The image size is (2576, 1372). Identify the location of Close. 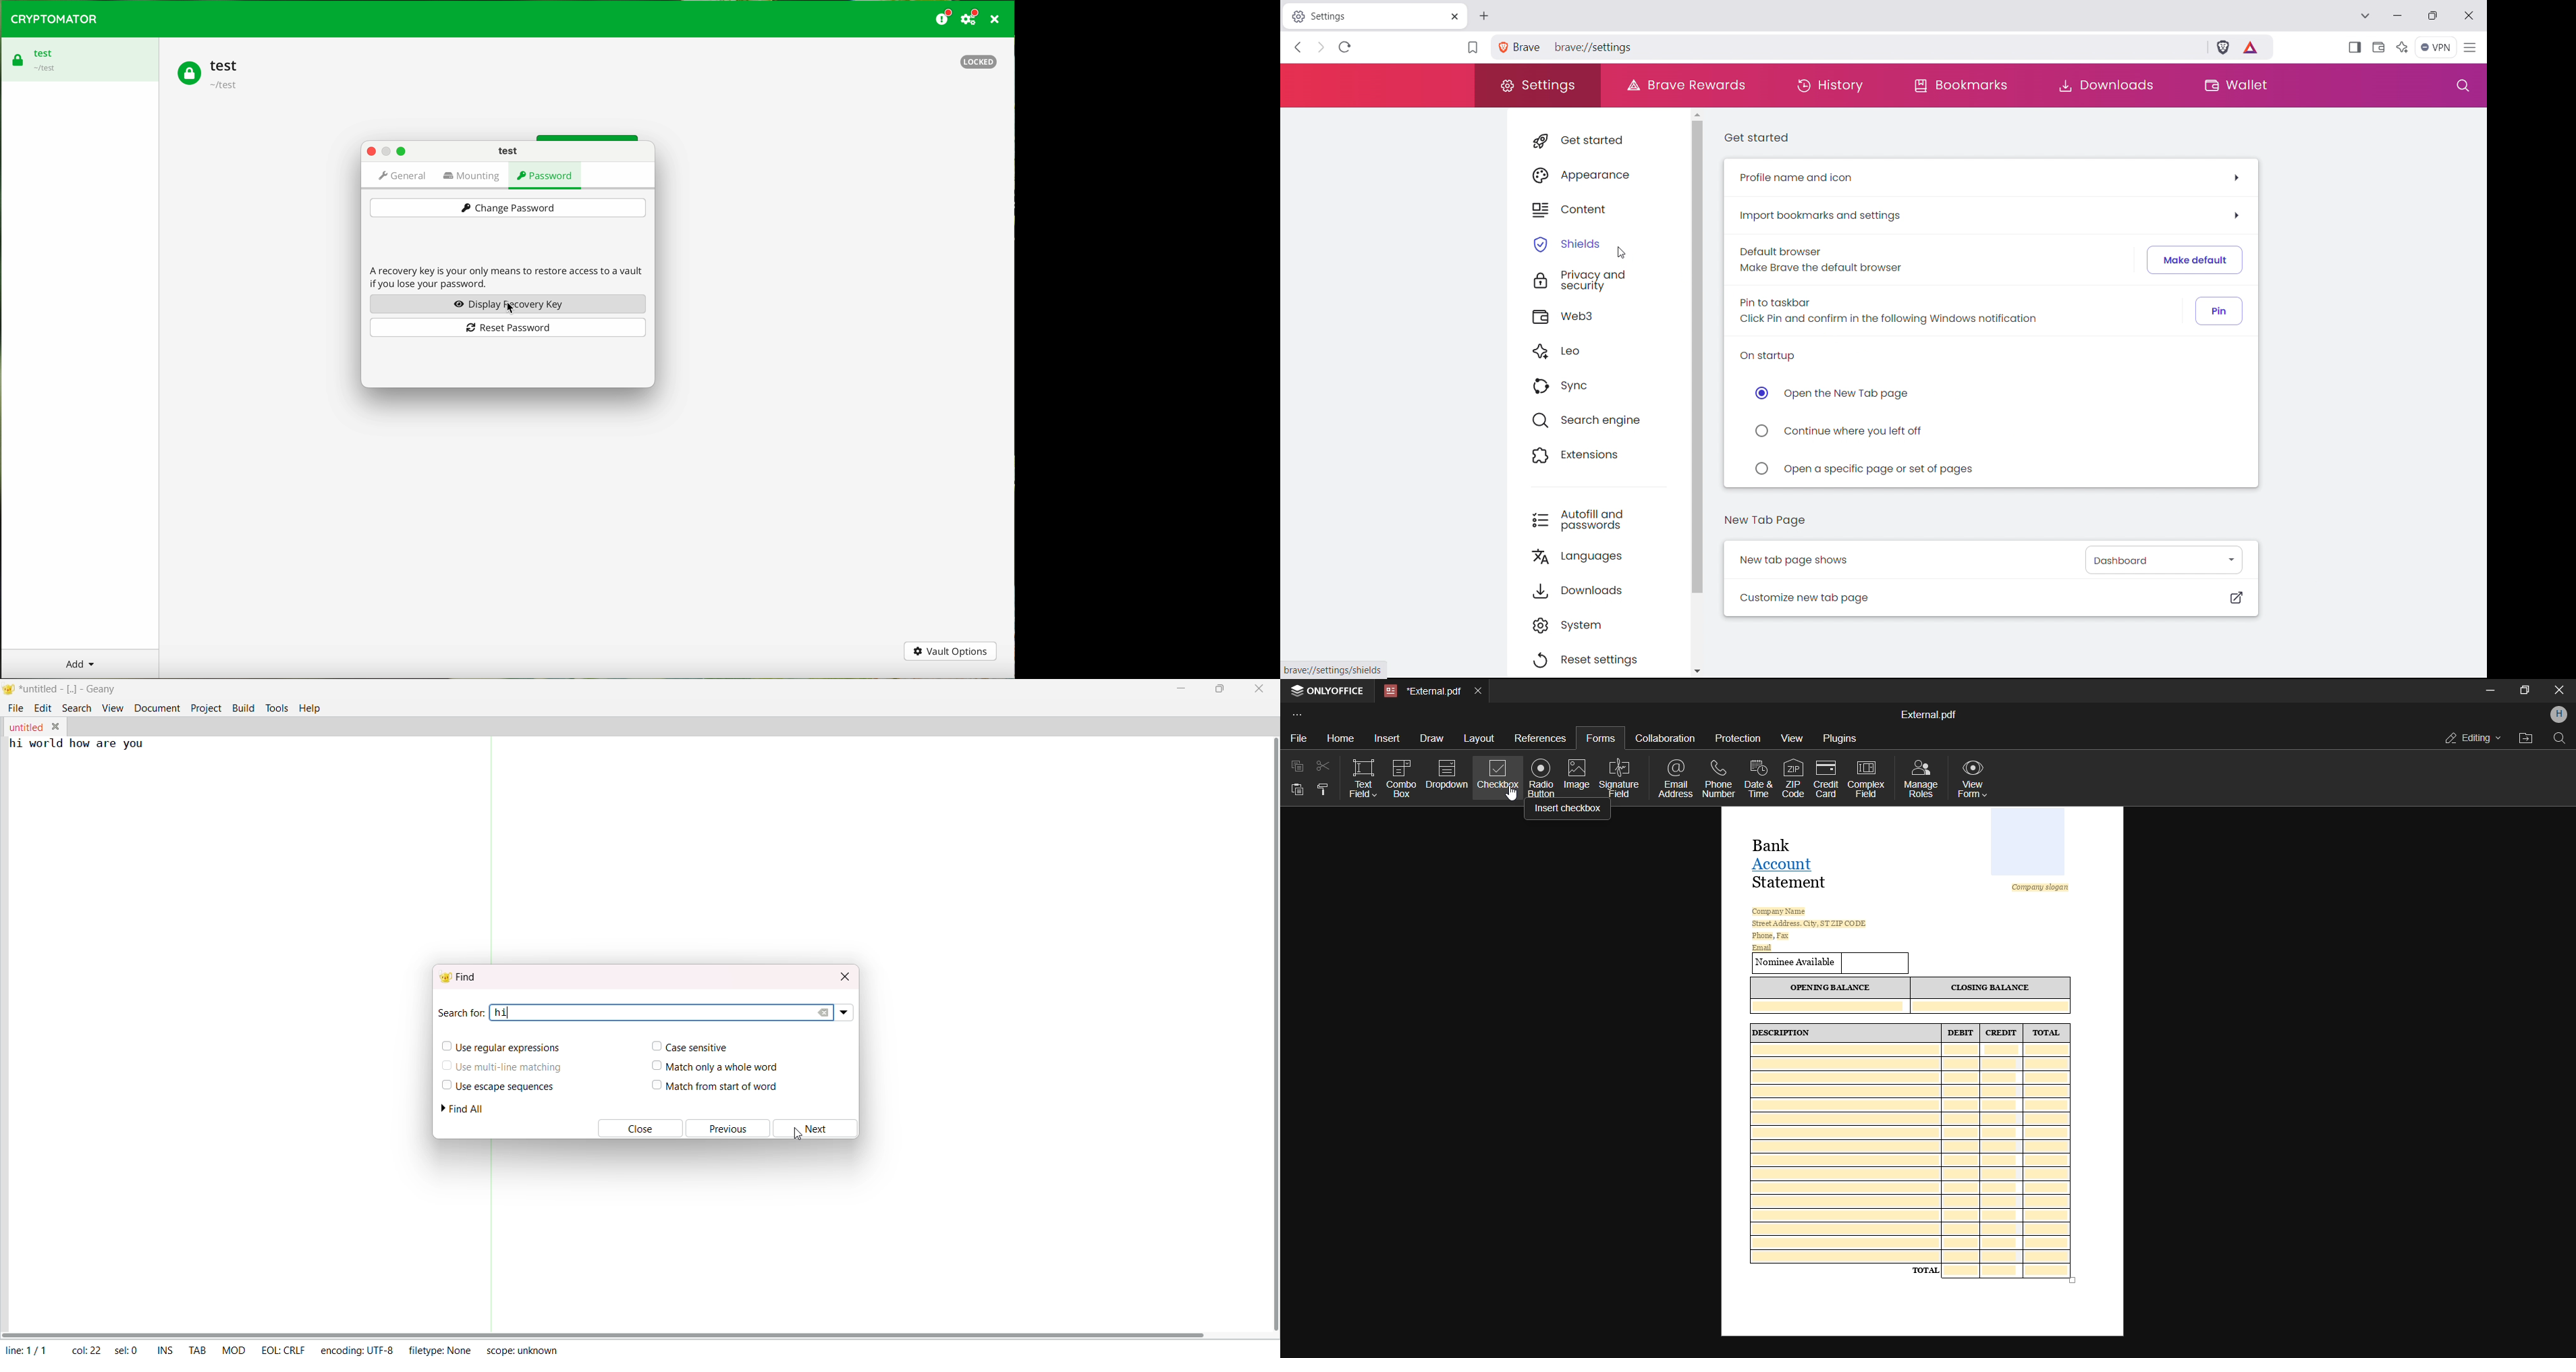
(2558, 690).